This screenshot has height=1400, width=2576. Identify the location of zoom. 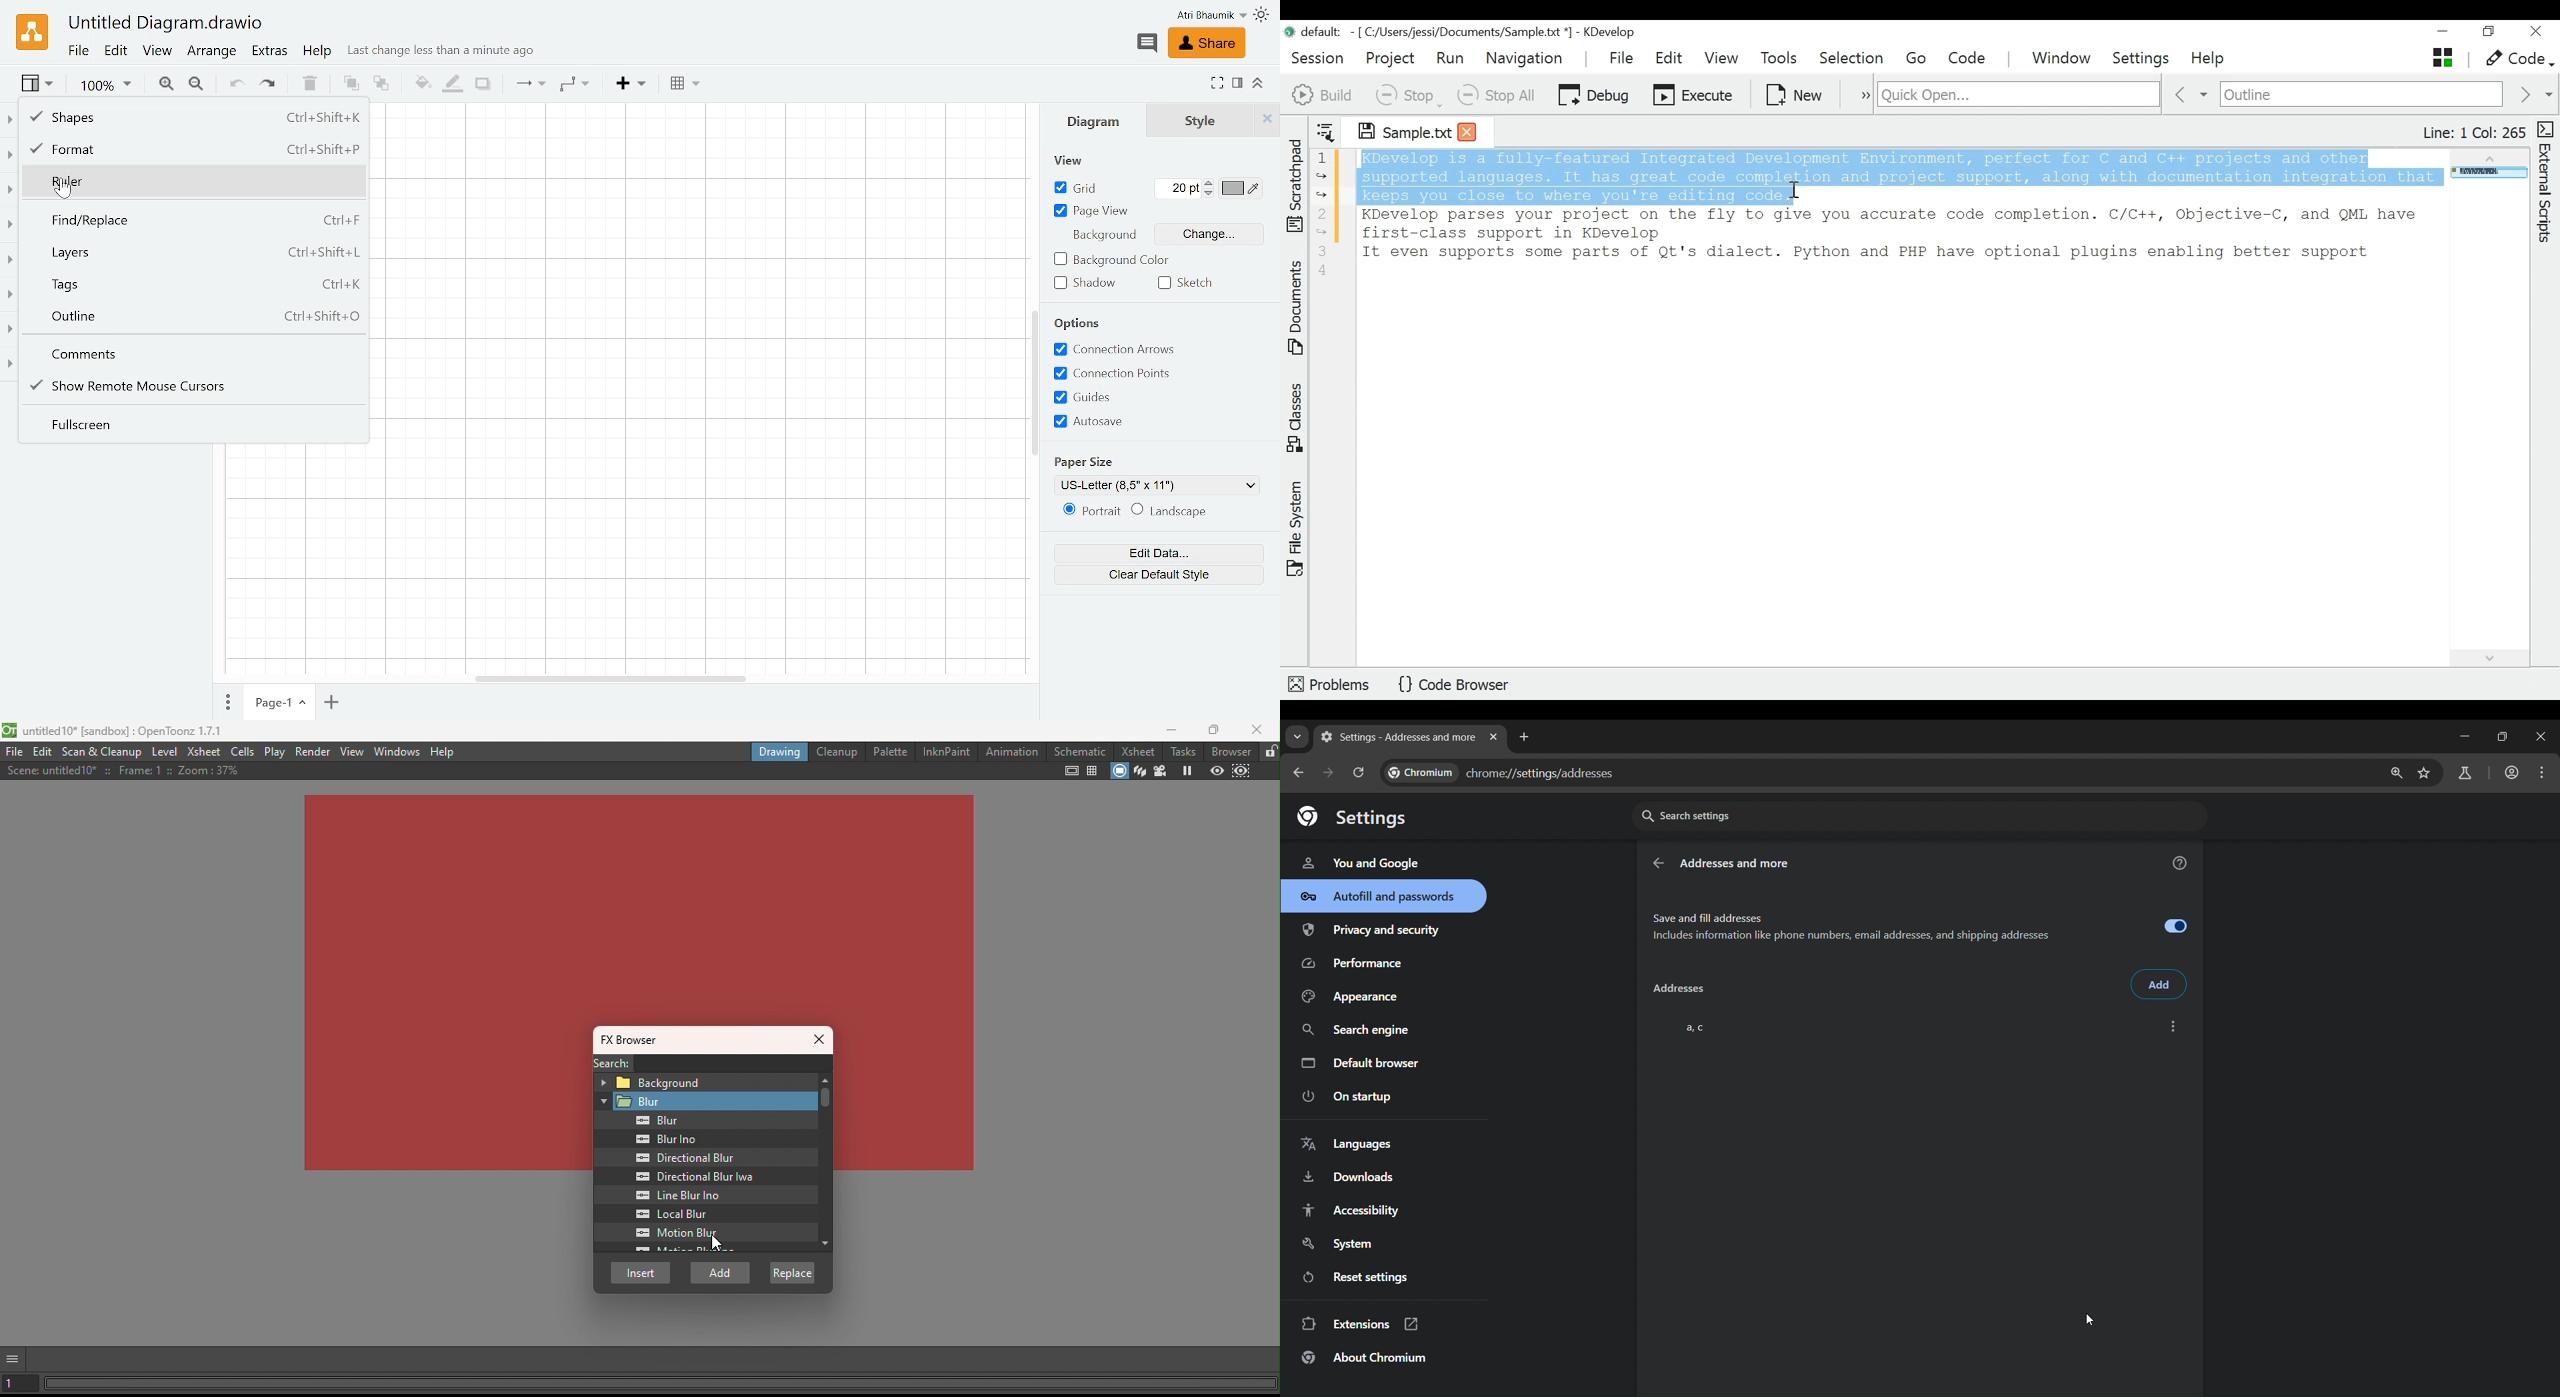
(2393, 773).